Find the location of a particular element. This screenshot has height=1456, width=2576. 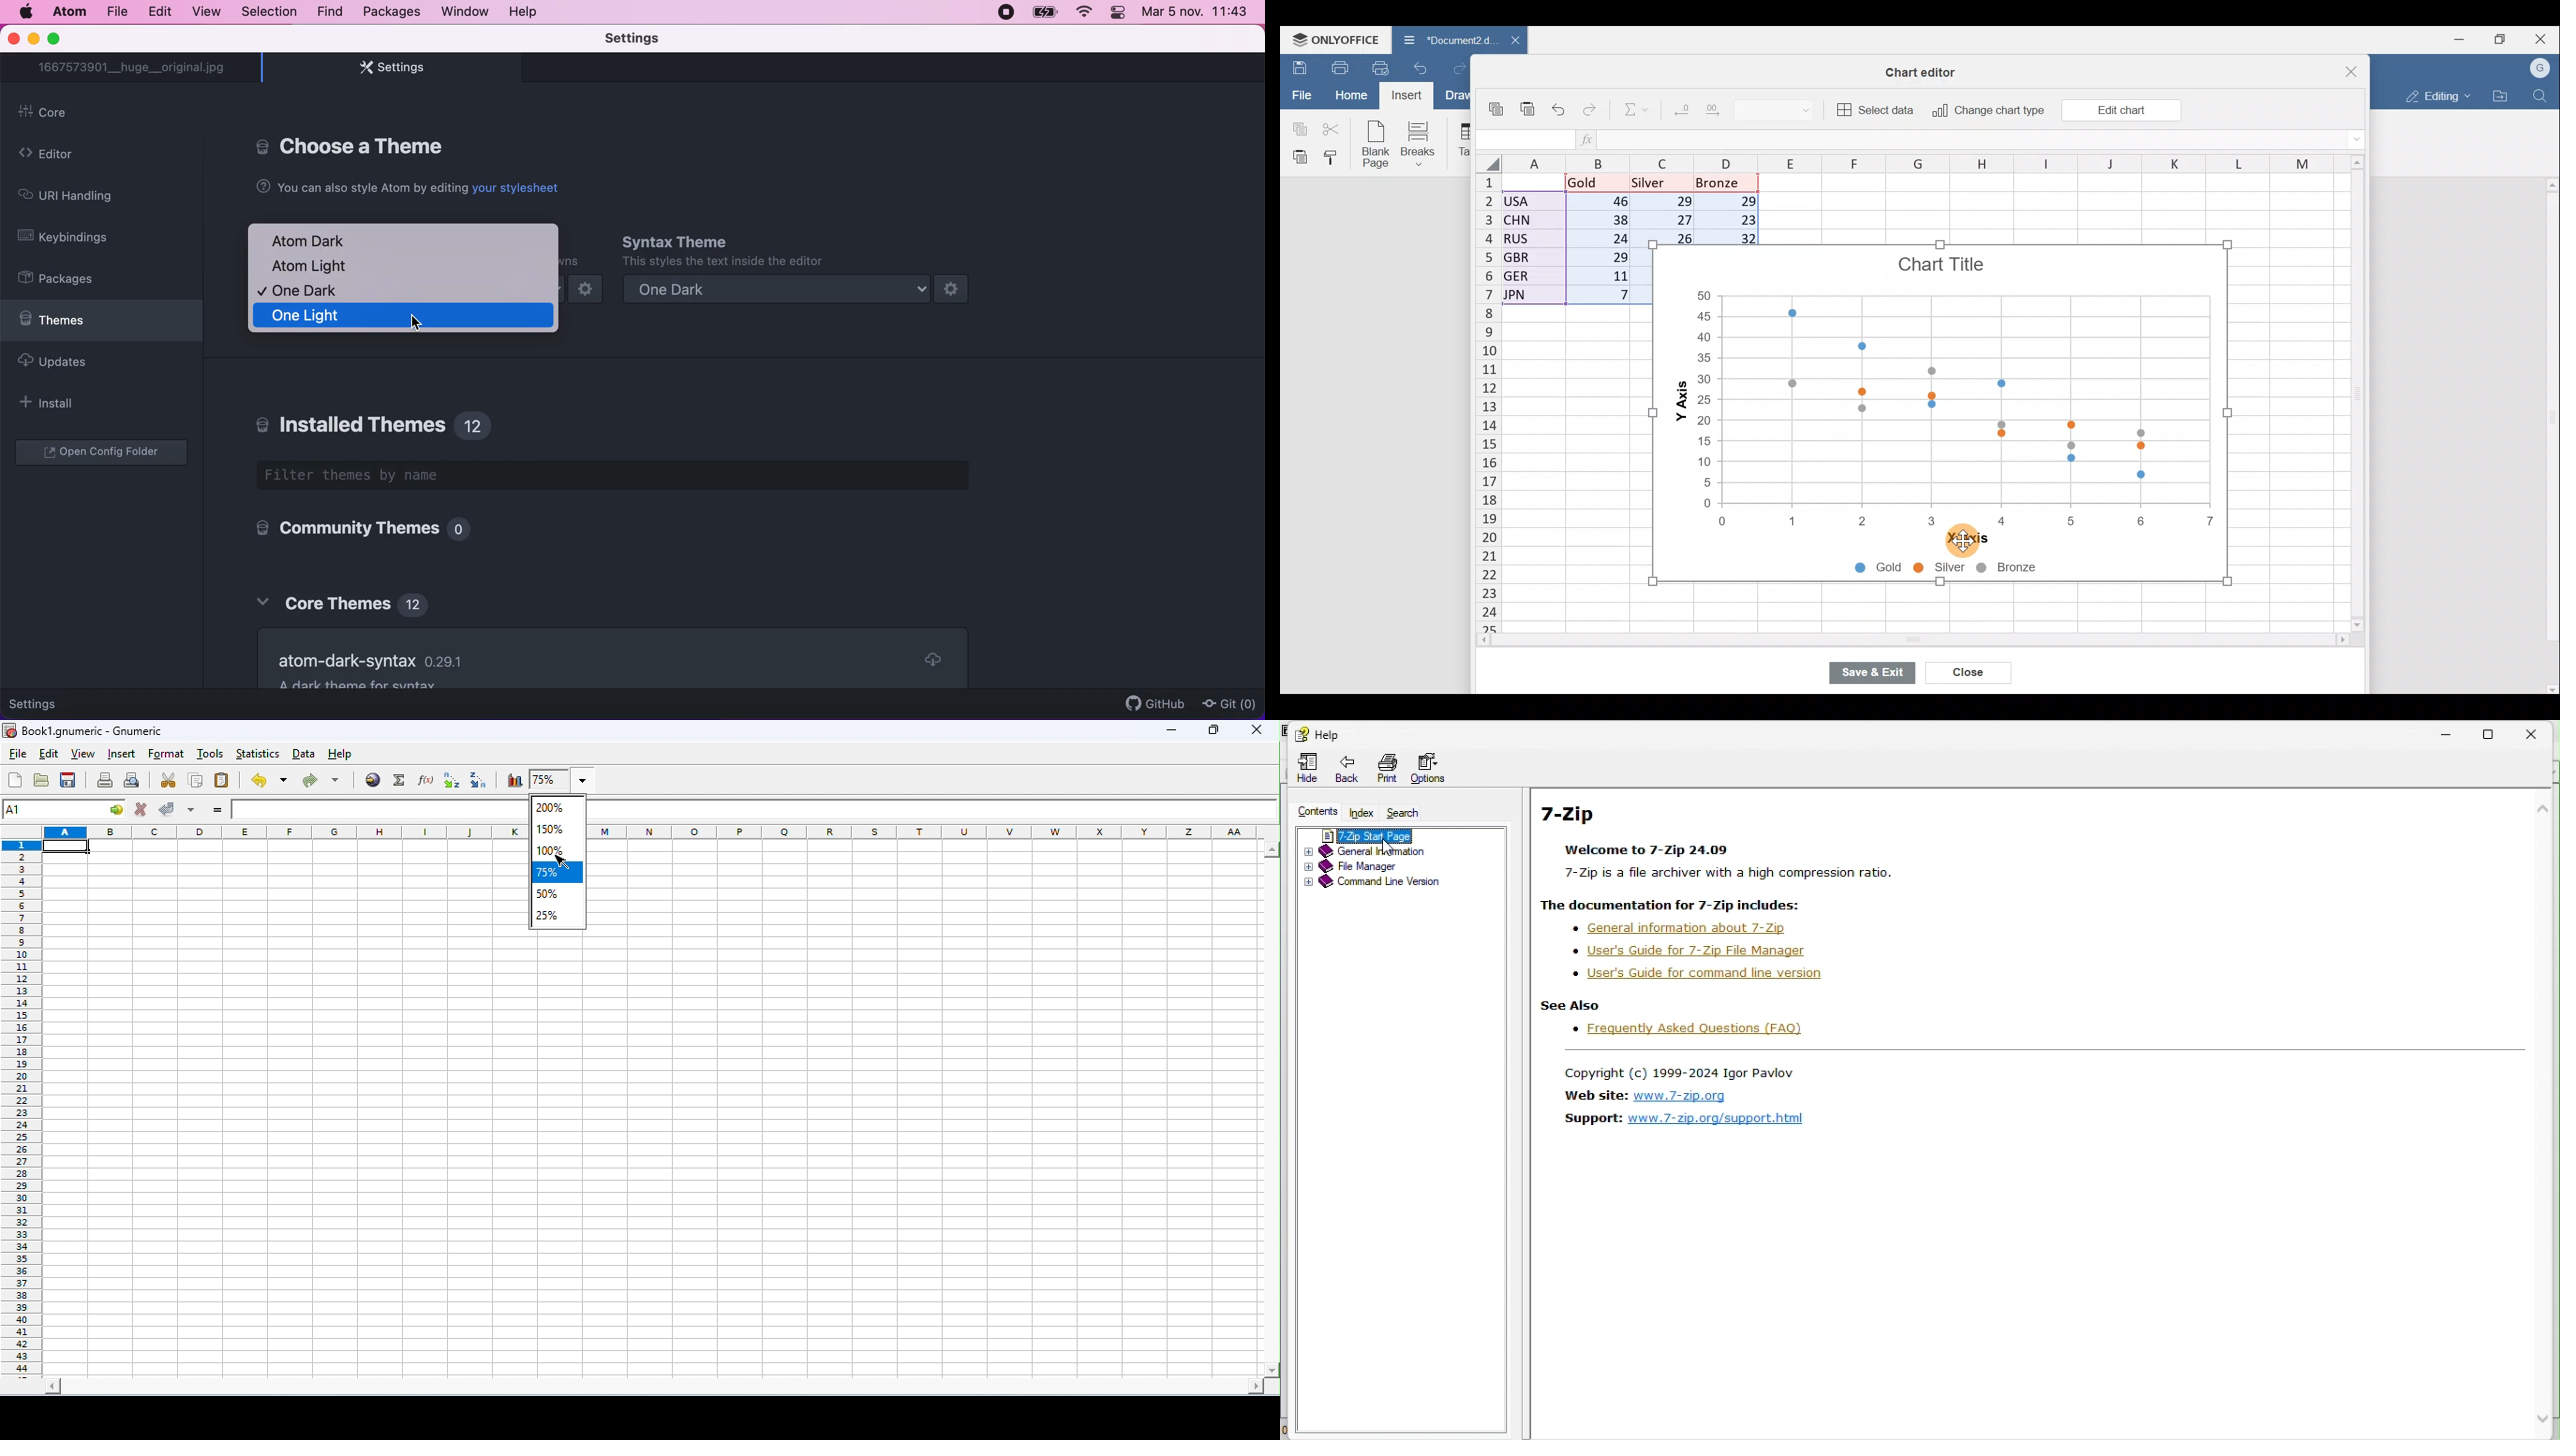

filter themes by name is located at coordinates (626, 476).